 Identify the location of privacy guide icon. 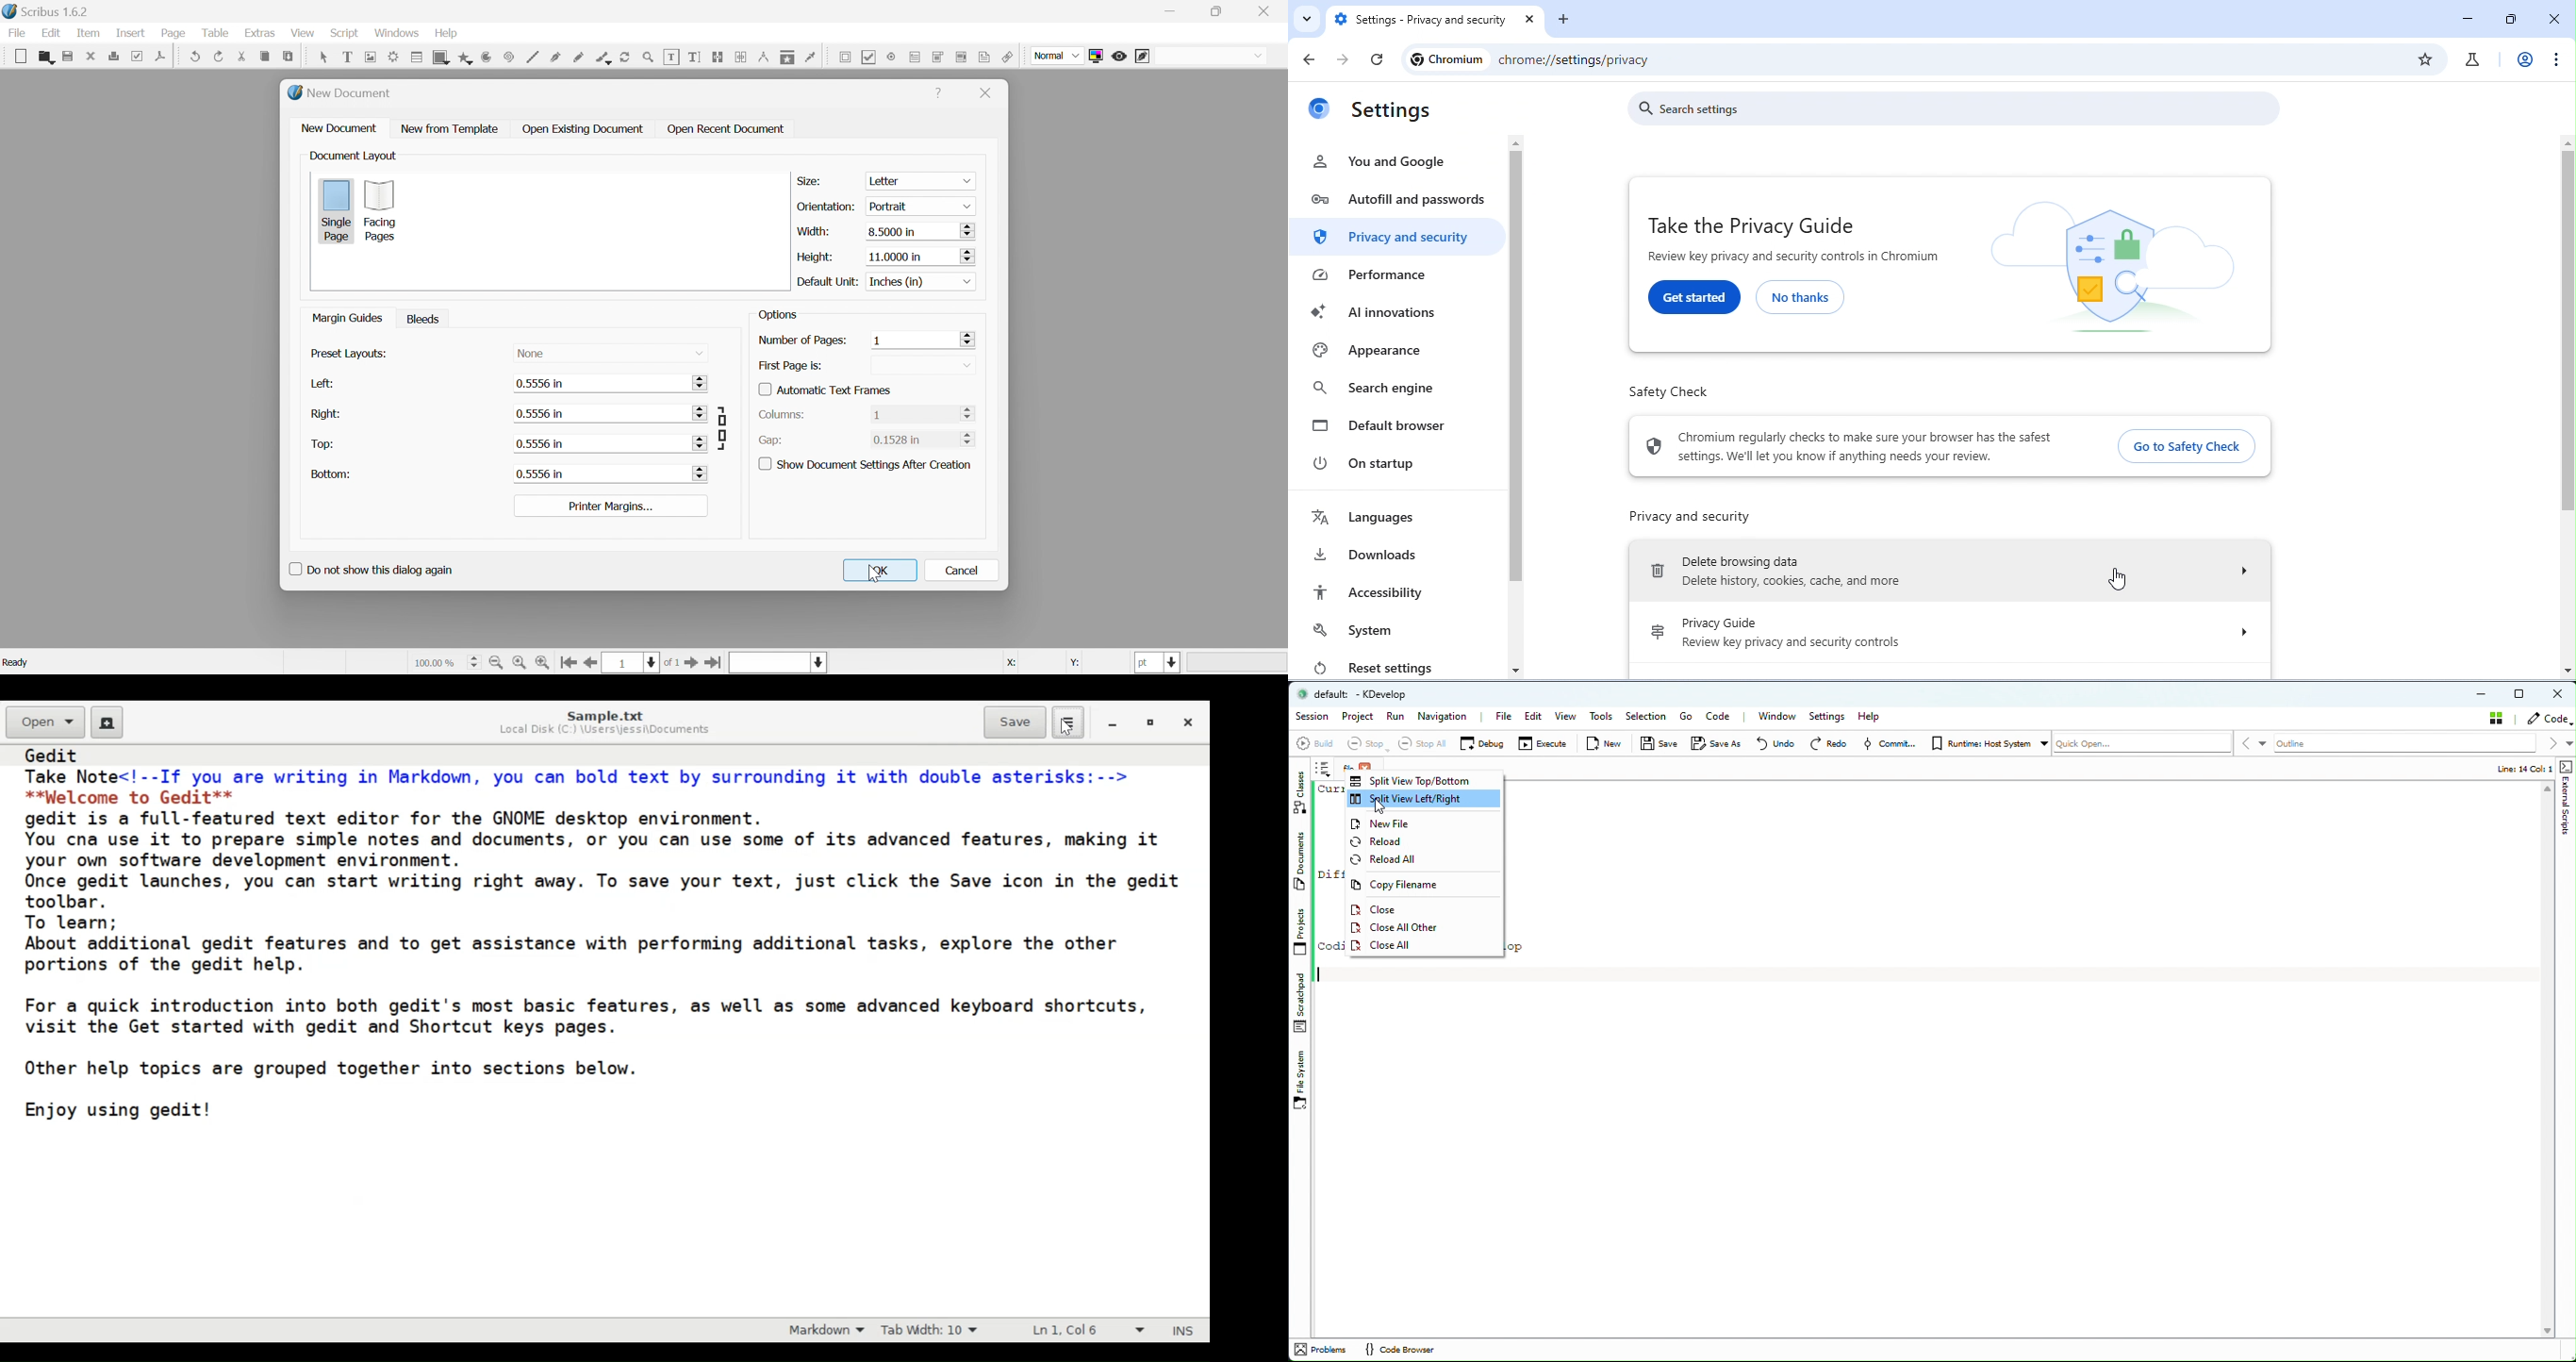
(2115, 266).